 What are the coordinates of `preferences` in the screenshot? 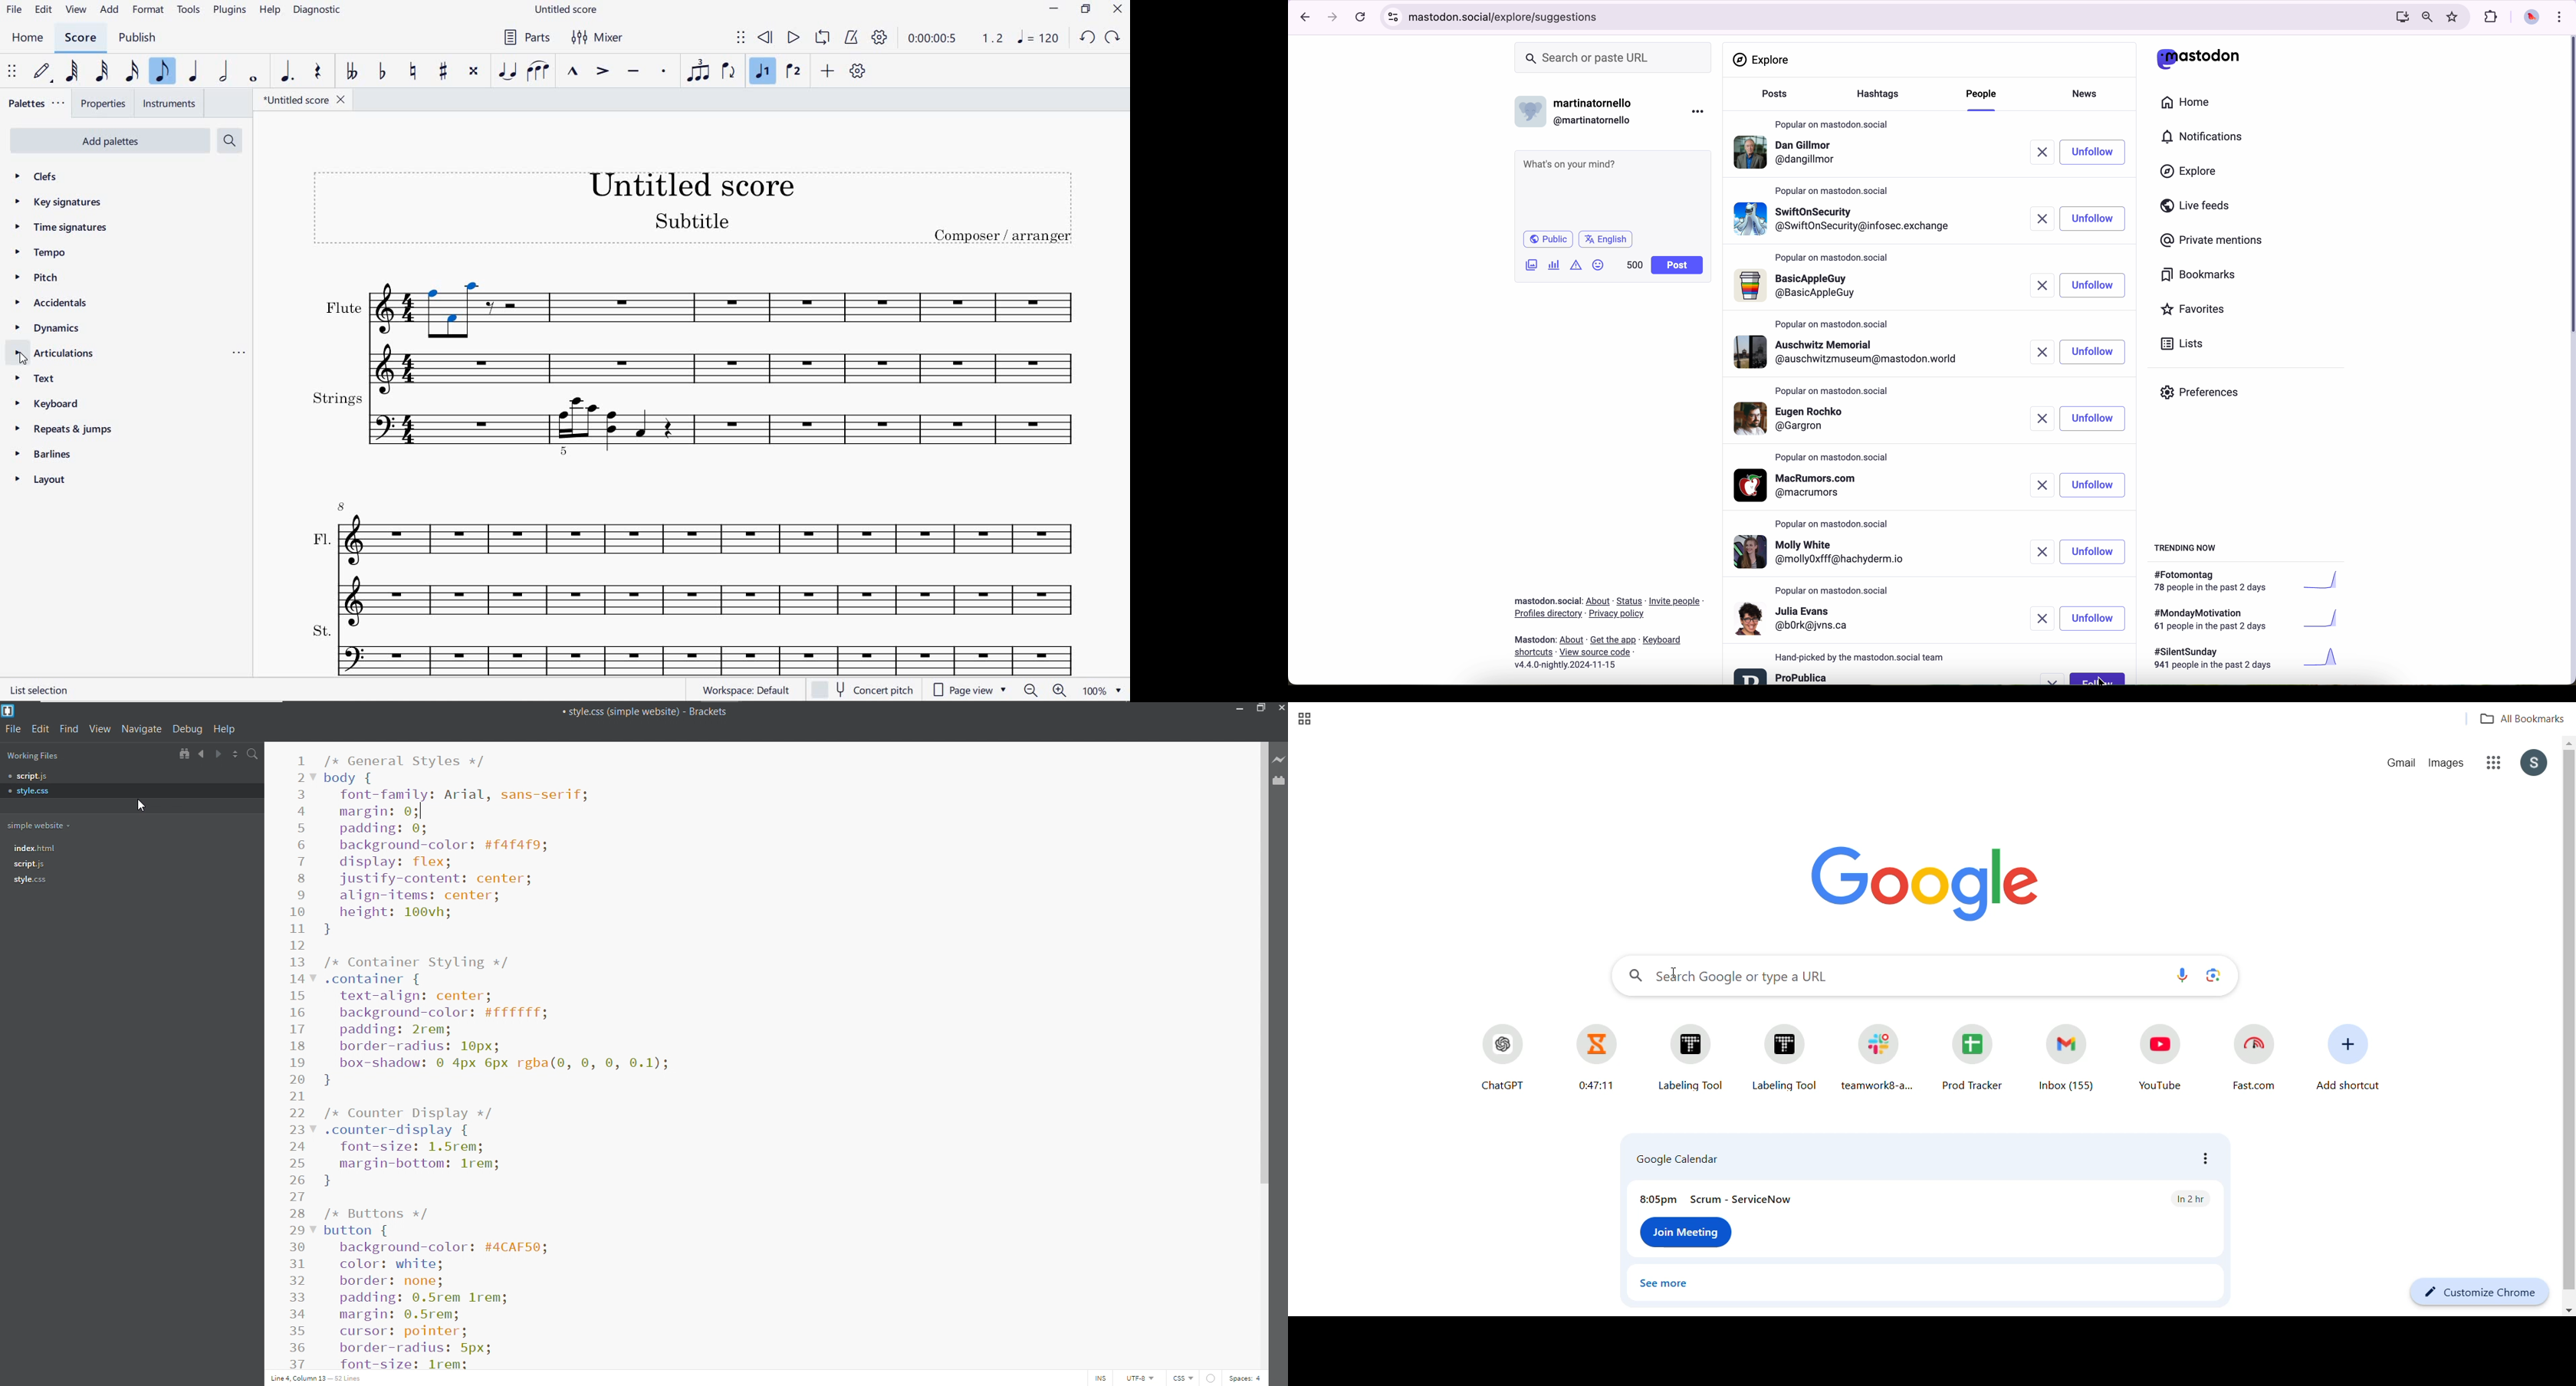 It's located at (2207, 396).